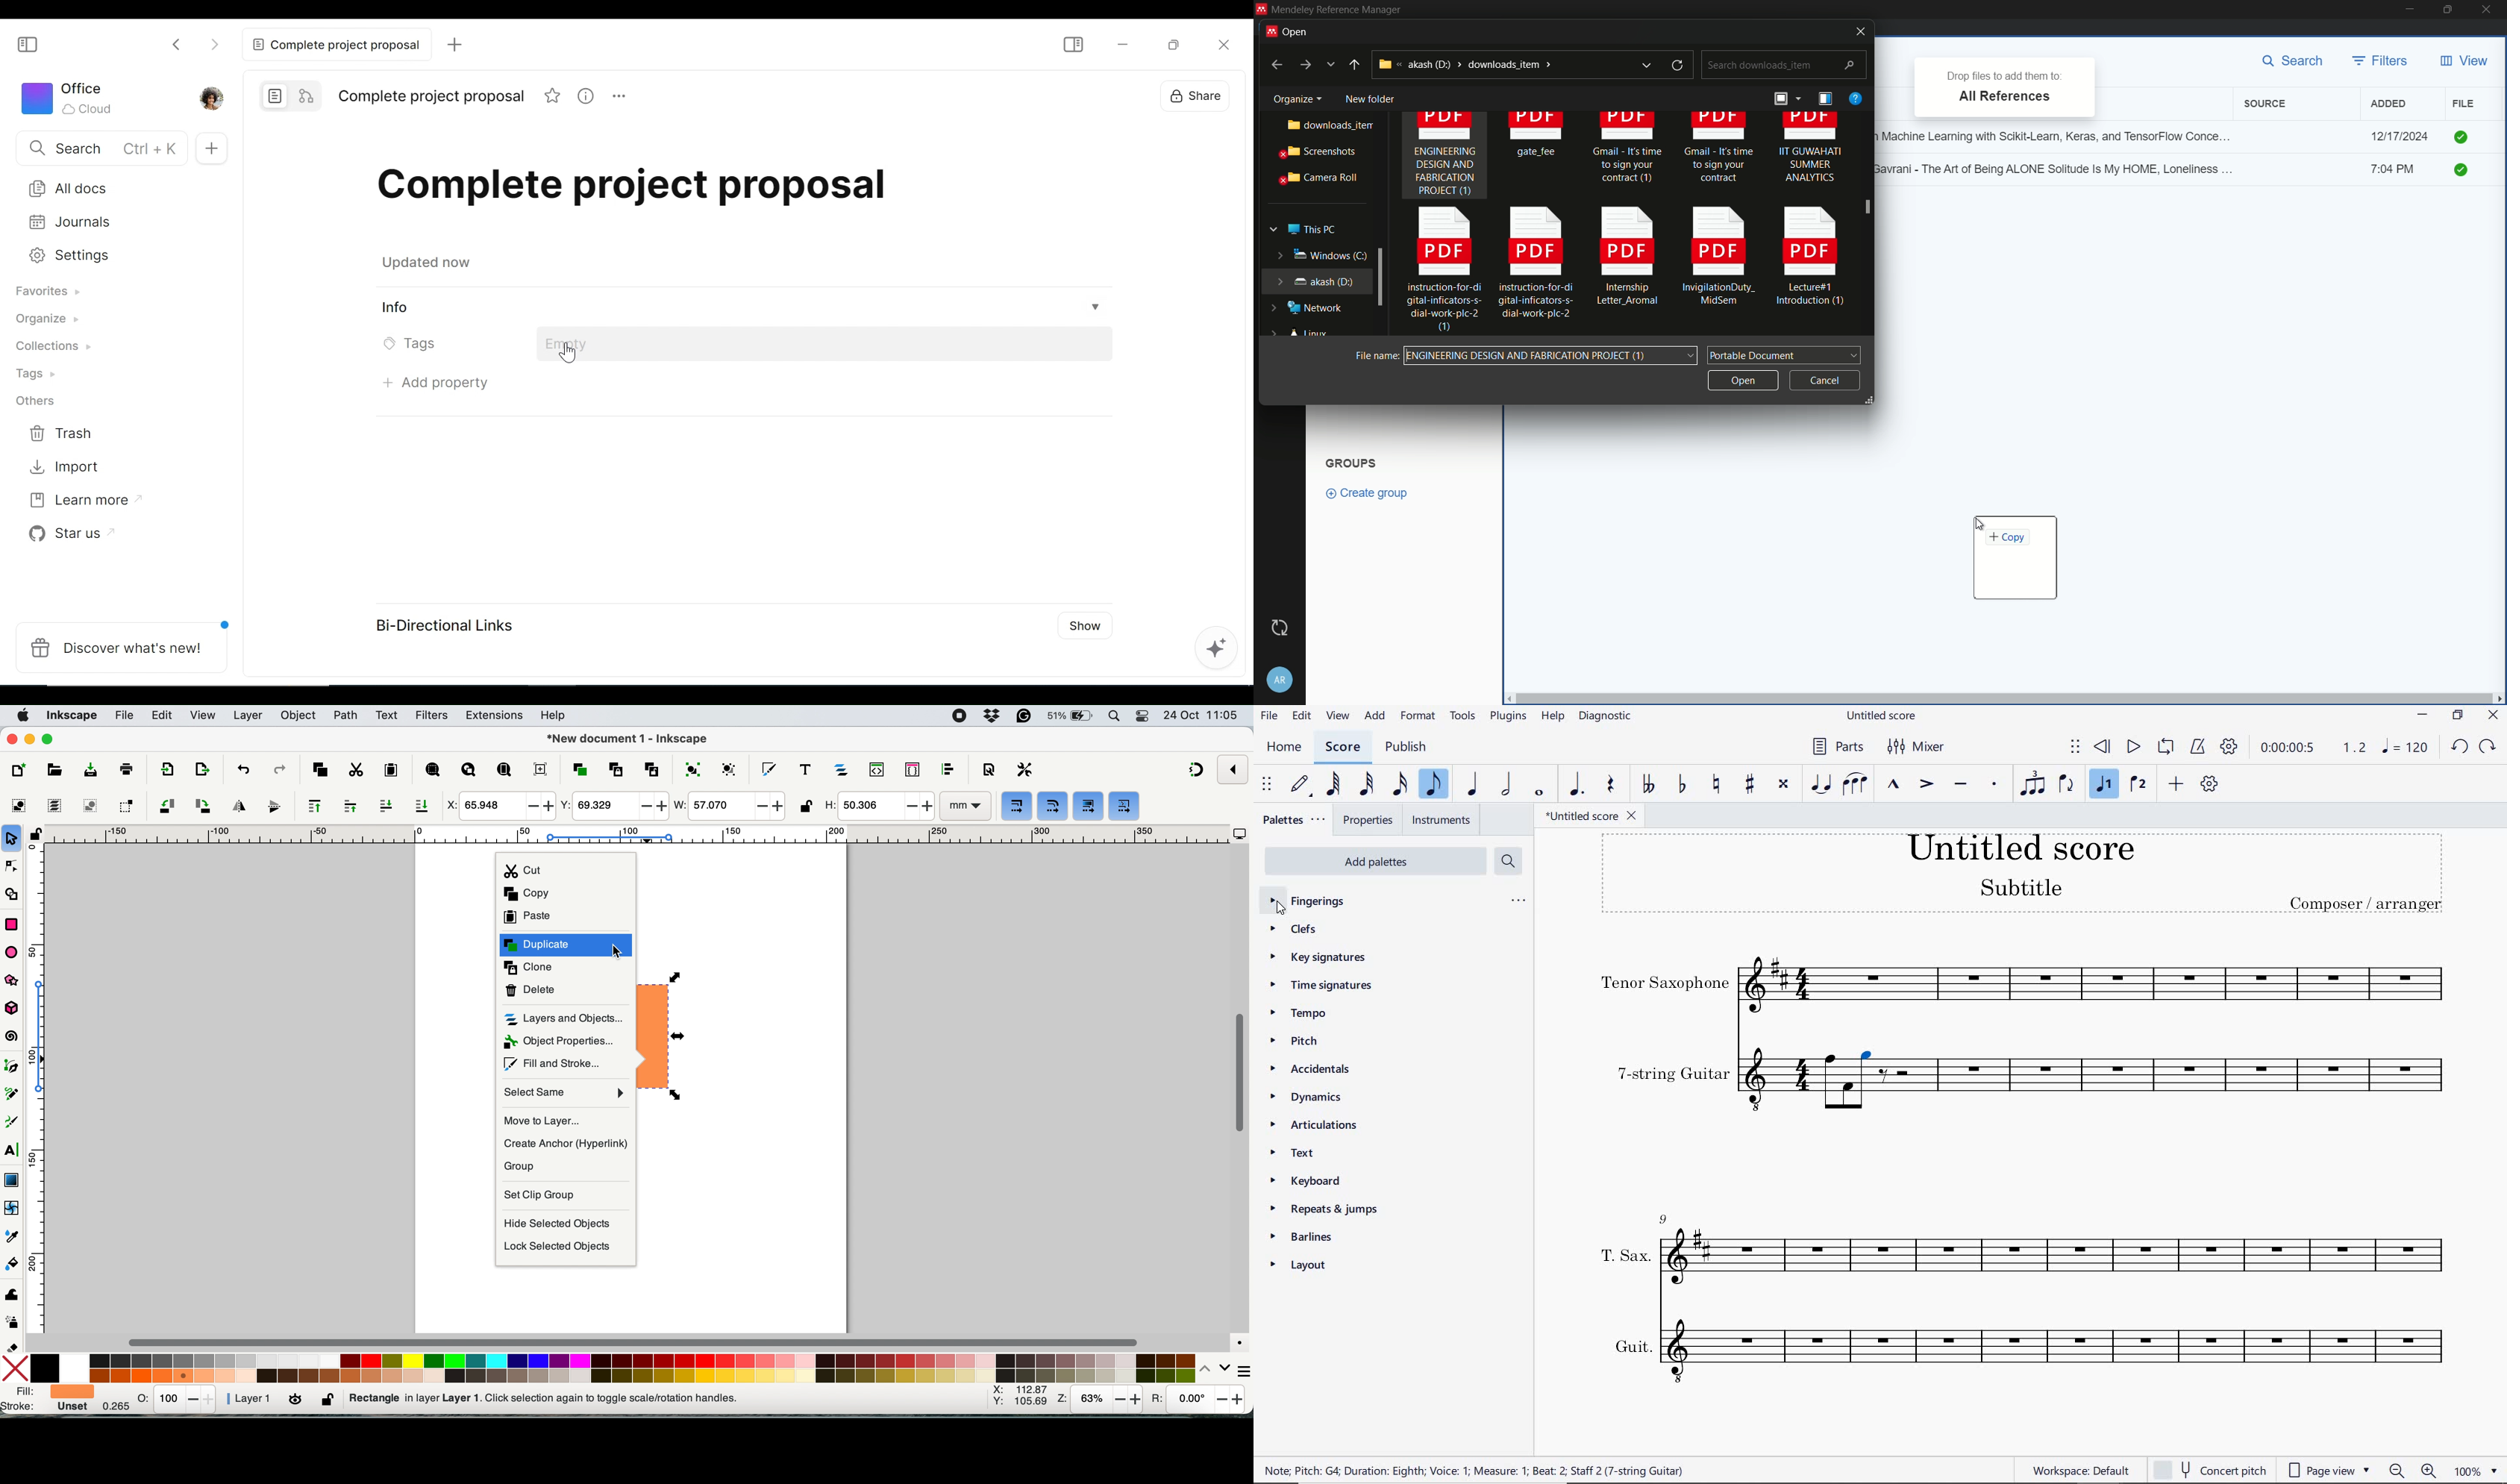 This screenshot has width=2520, height=1484. What do you see at coordinates (2465, 171) in the screenshot?
I see `check` at bounding box center [2465, 171].